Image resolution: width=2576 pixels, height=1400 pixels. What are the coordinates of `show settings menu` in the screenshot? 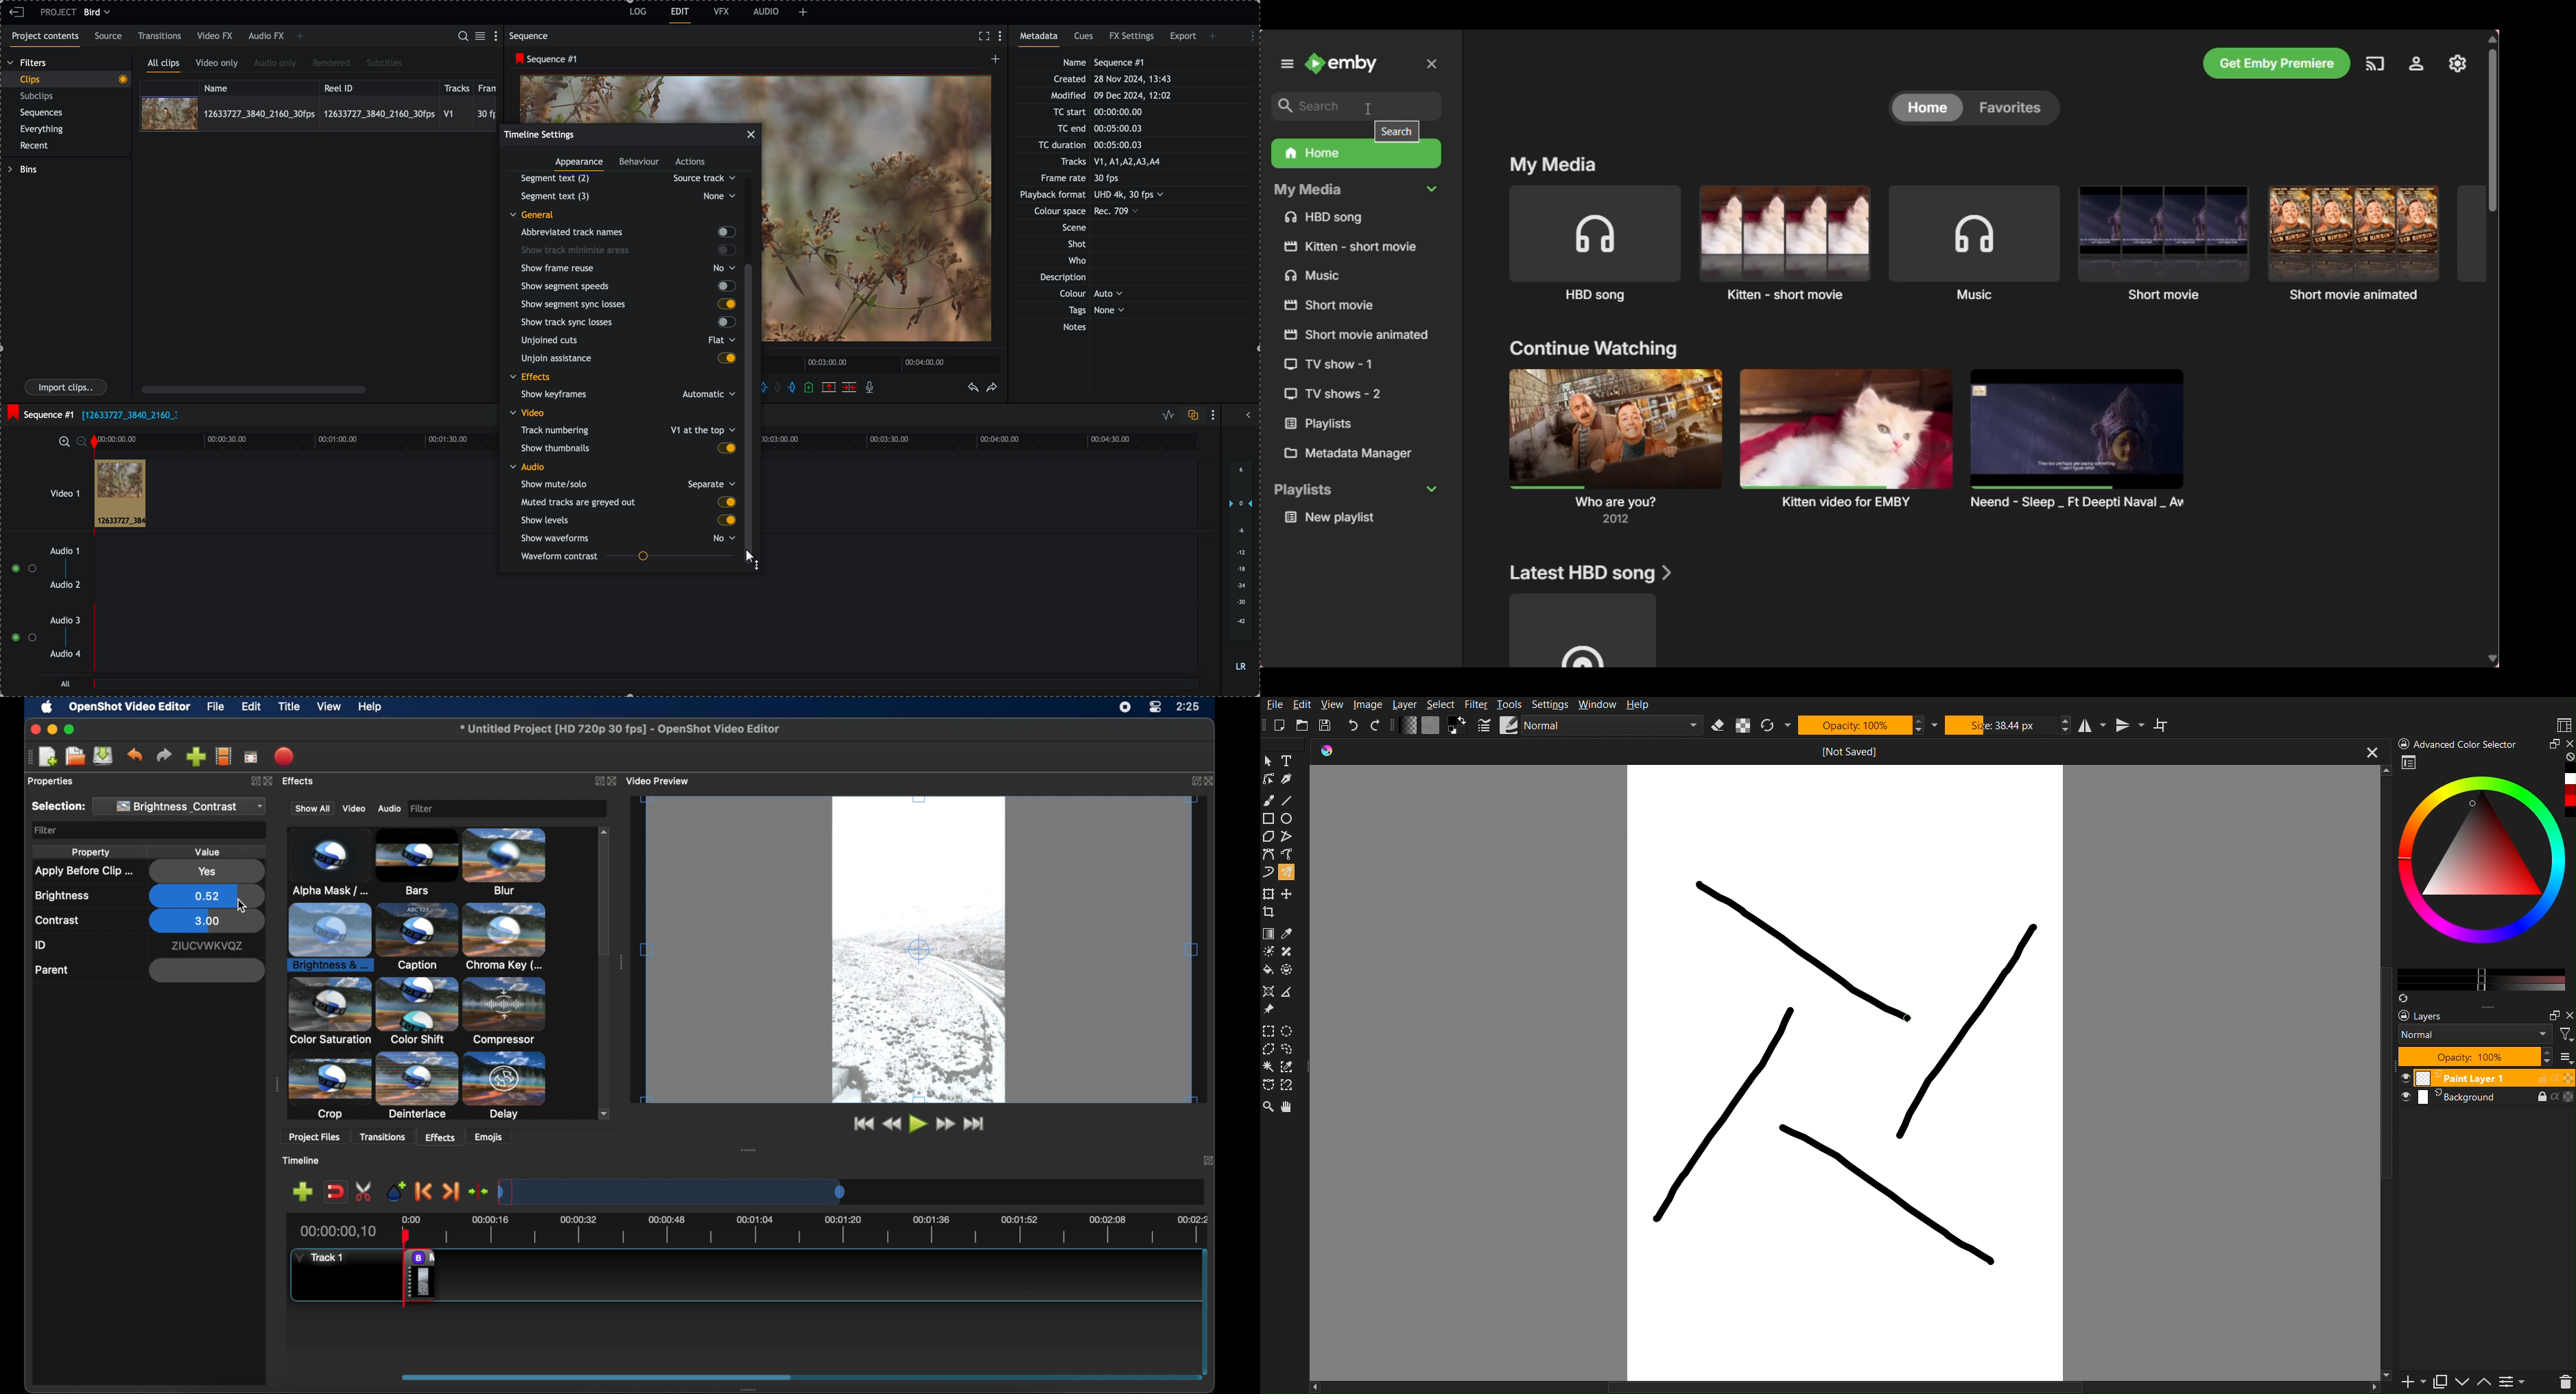 It's located at (498, 35).